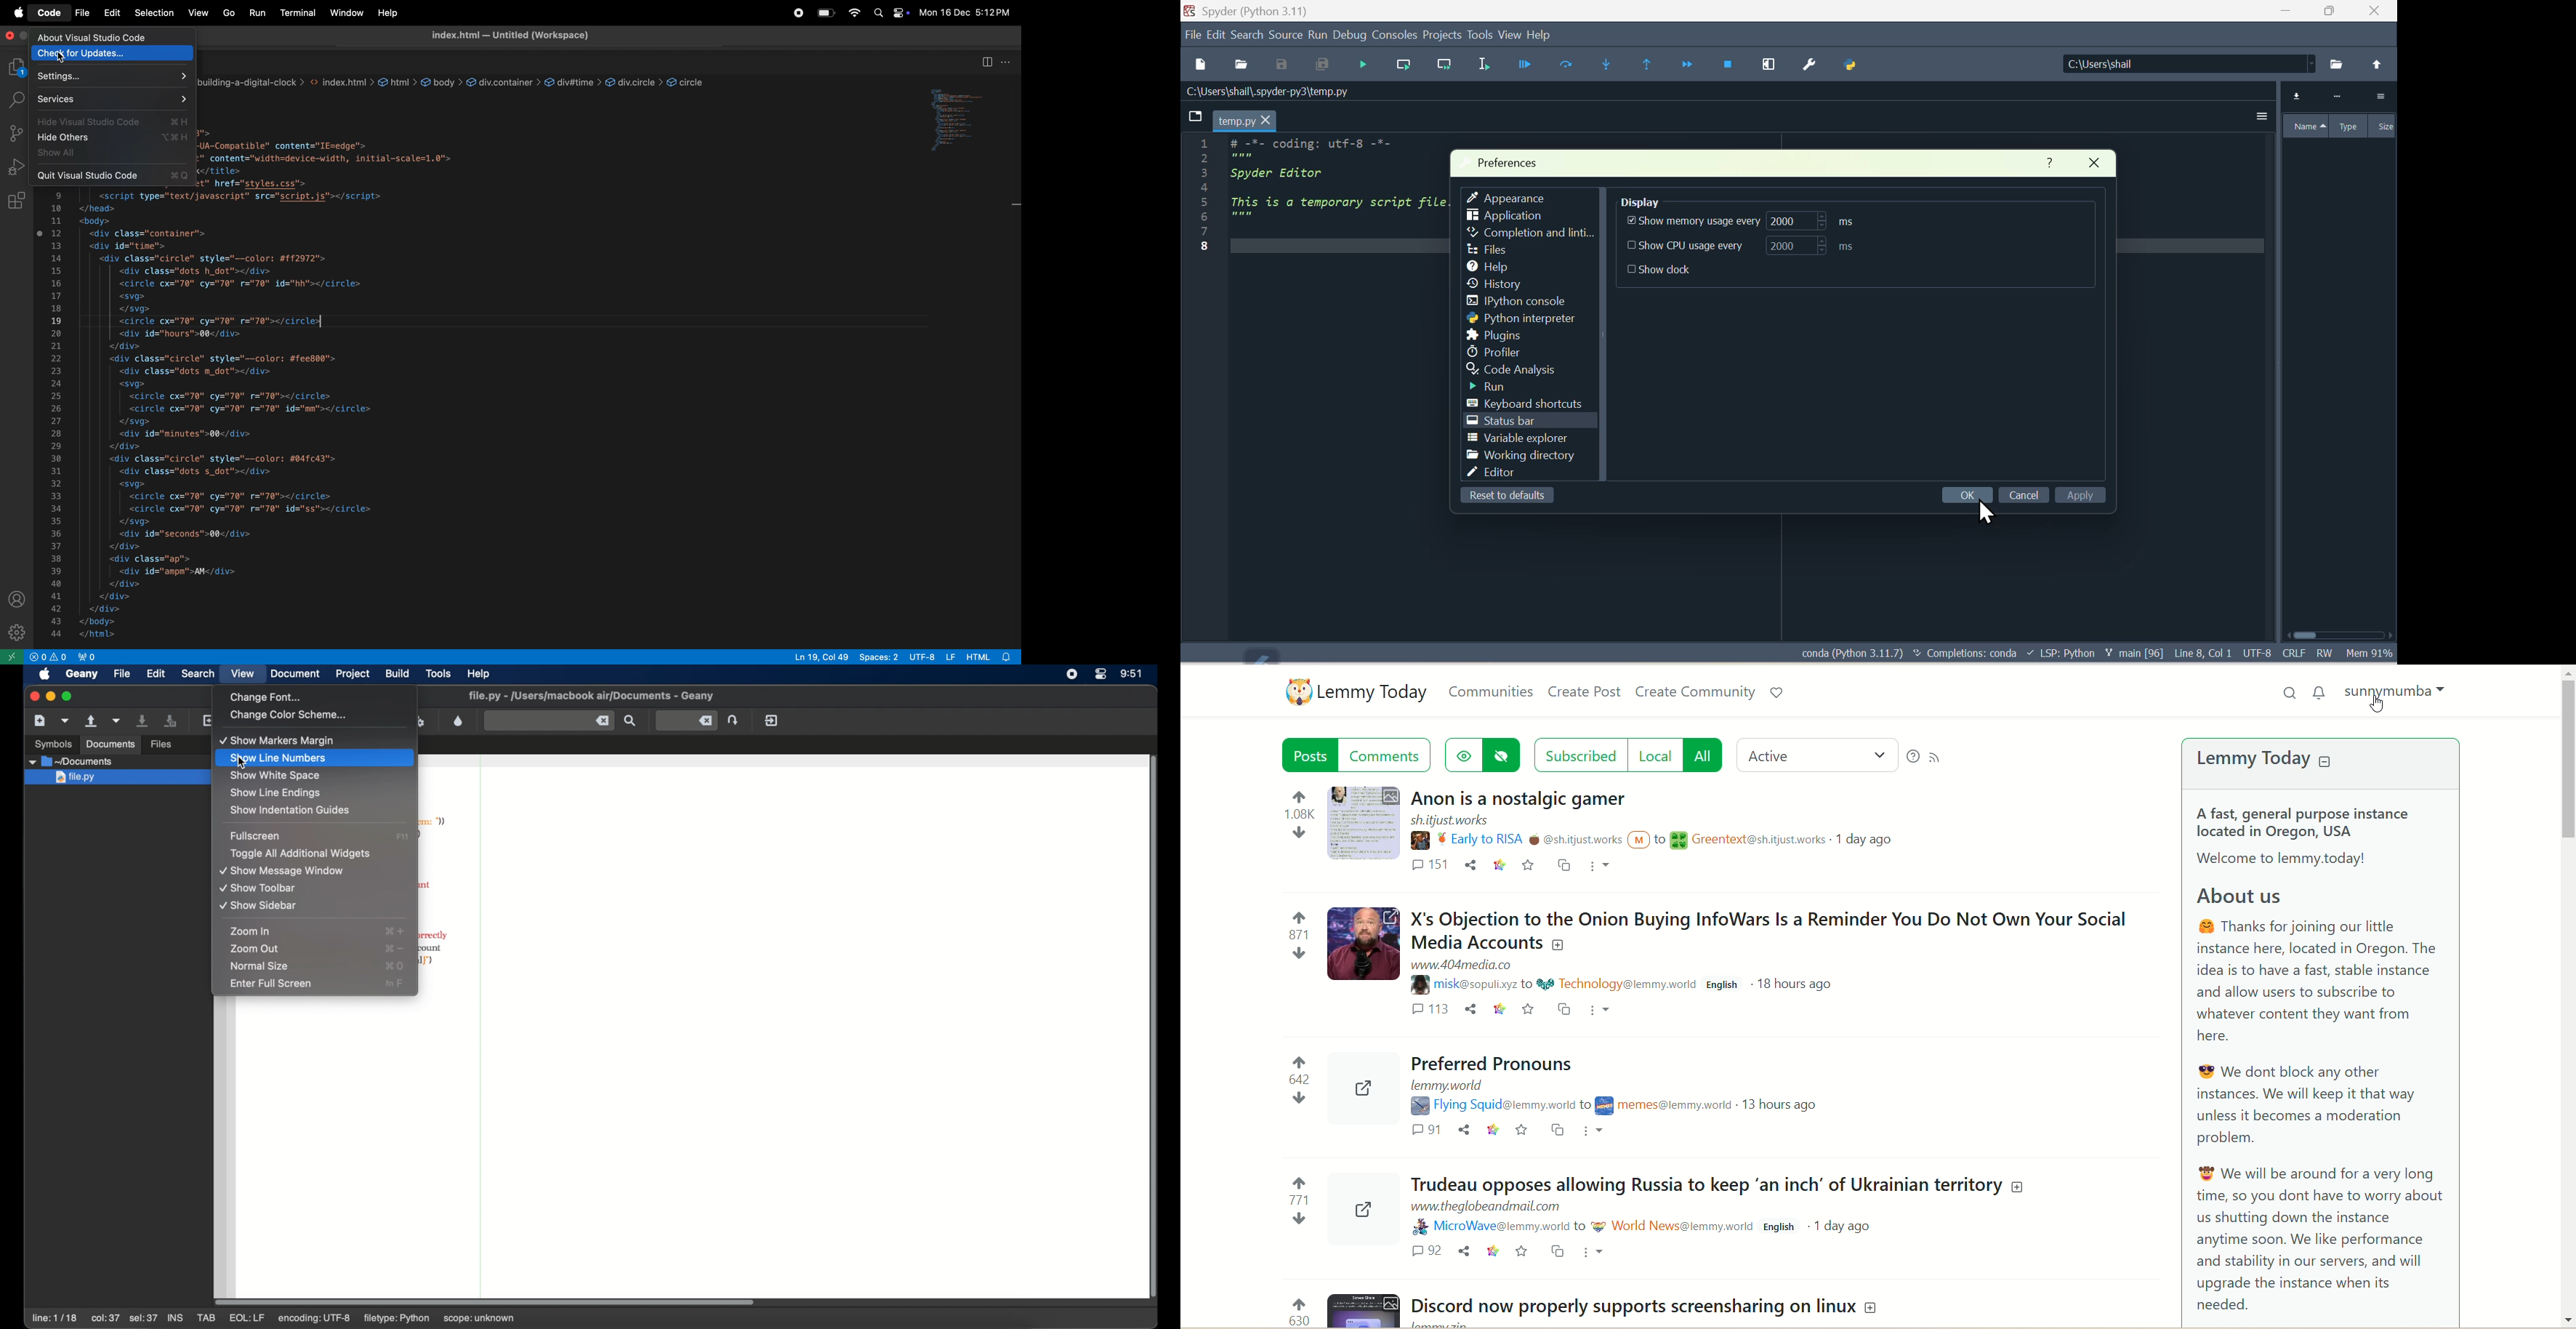 The image size is (2576, 1344). What do you see at coordinates (2184, 65) in the screenshot?
I see `Locations of the file - C:\Users\shail` at bounding box center [2184, 65].